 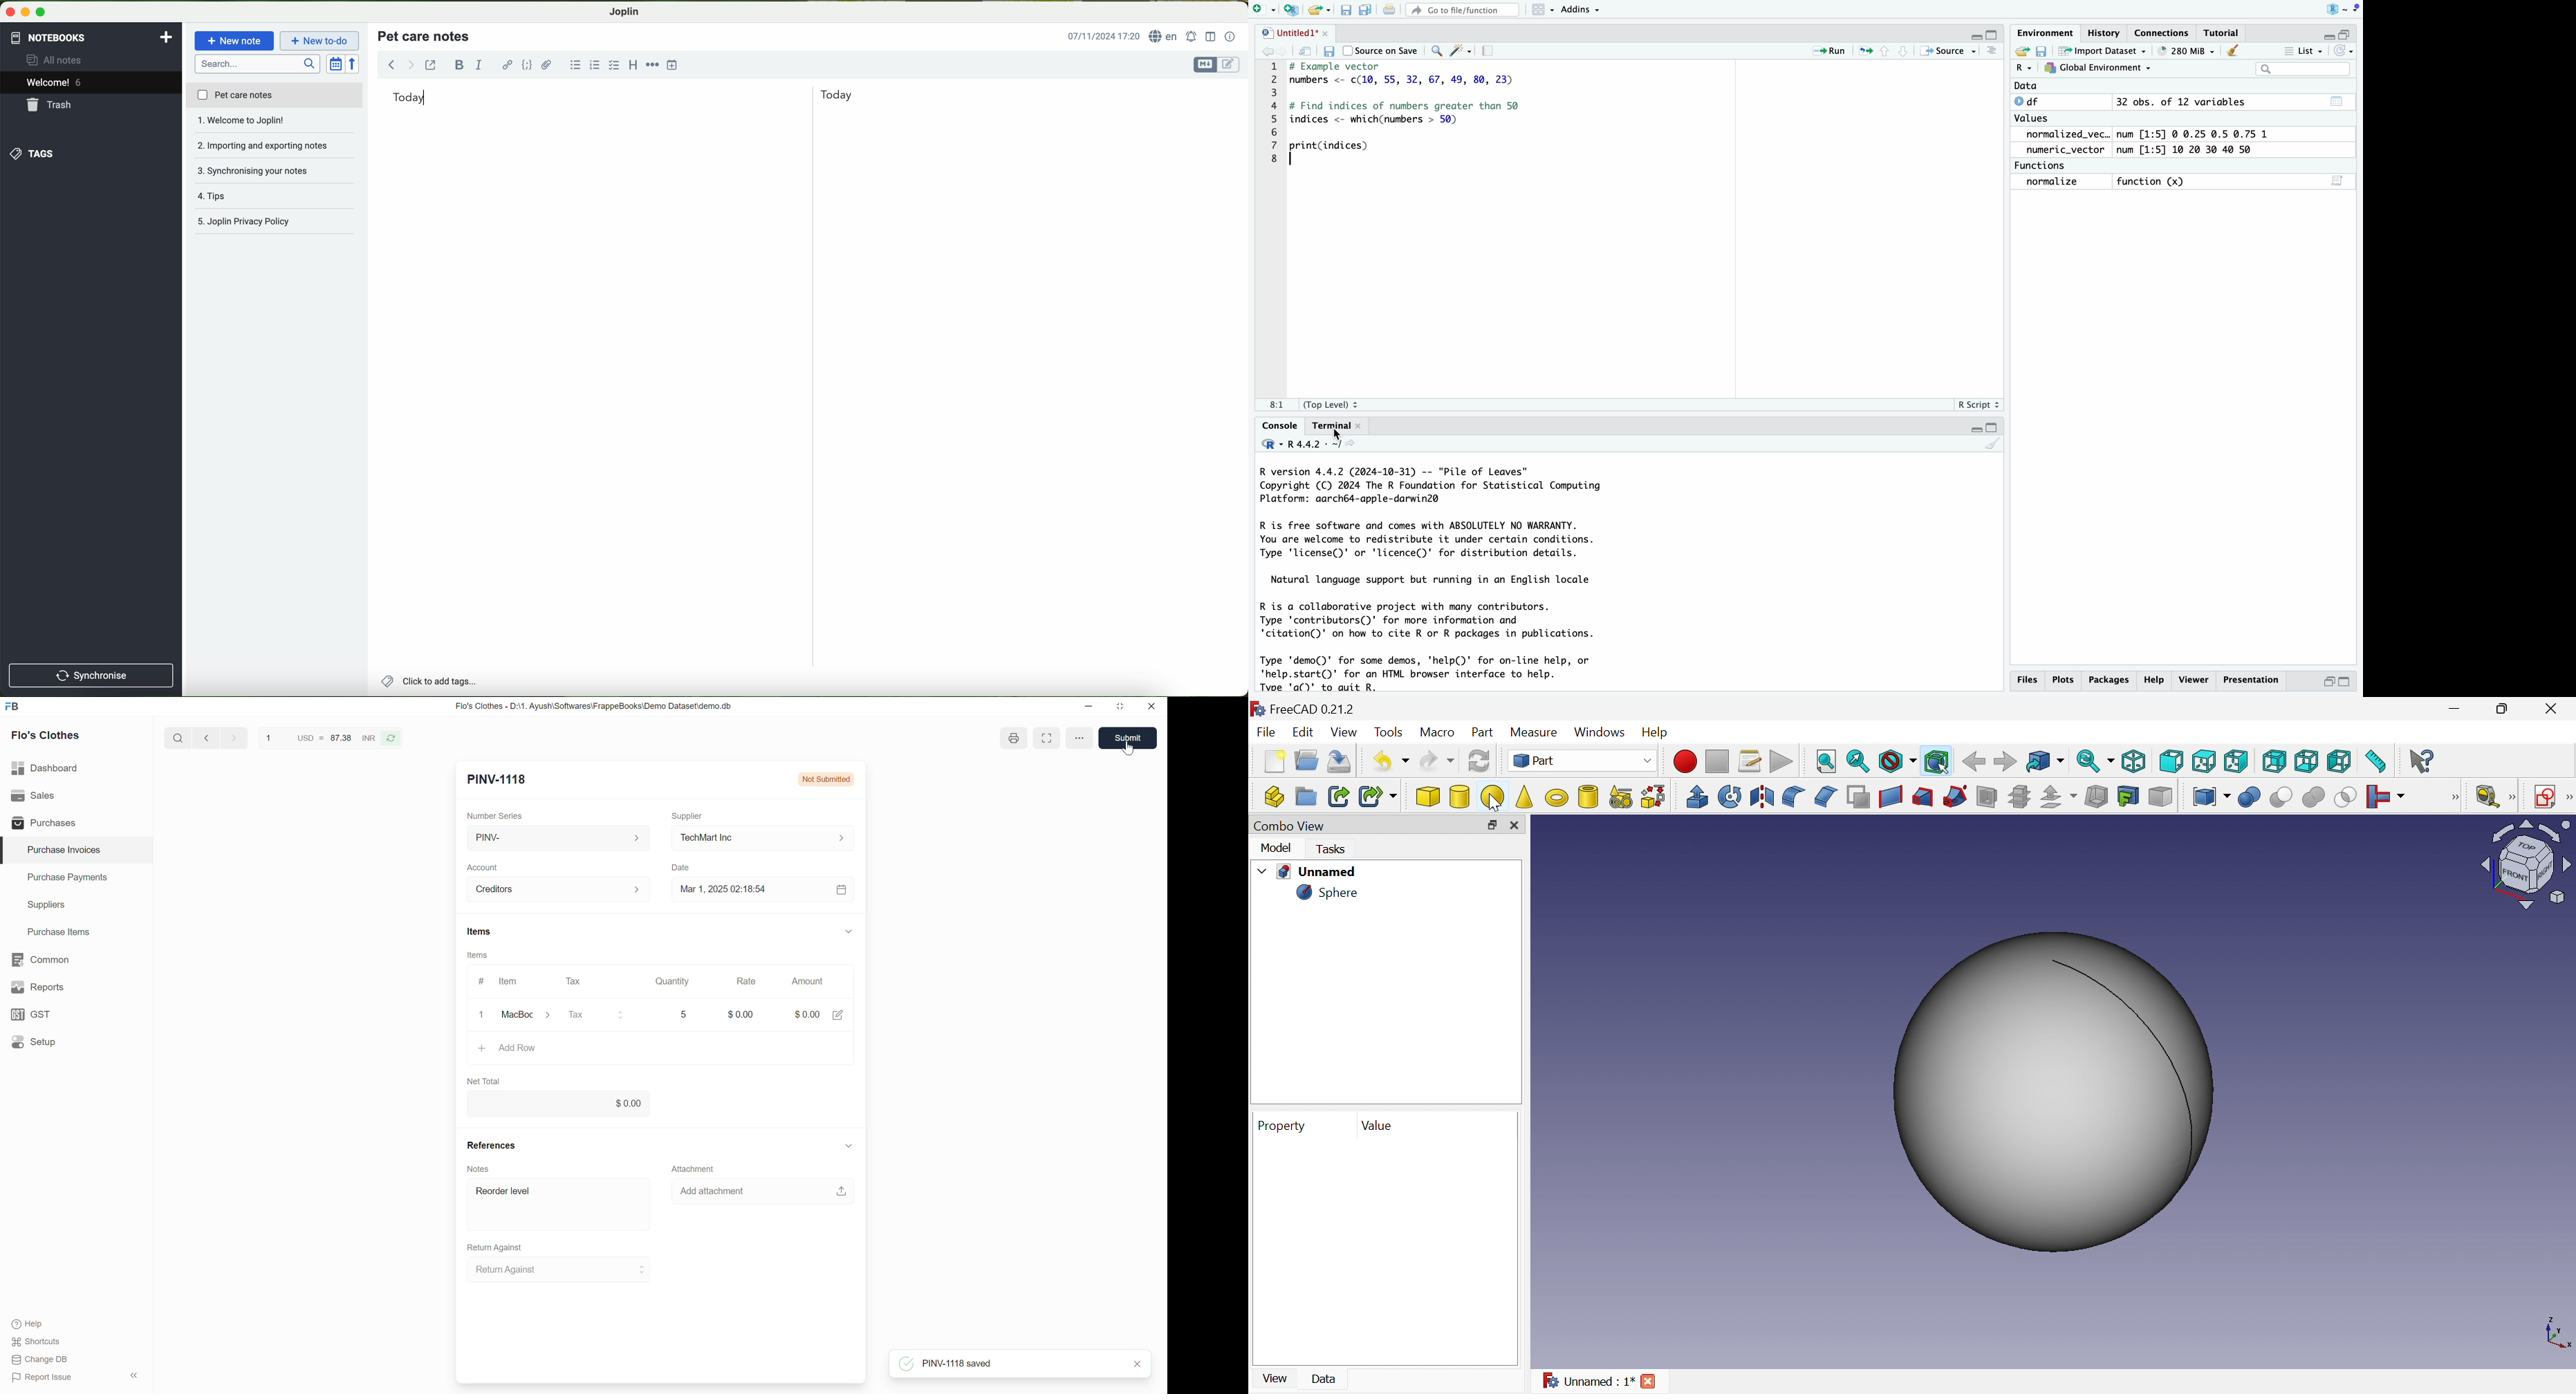 What do you see at coordinates (1994, 426) in the screenshot?
I see `MAXIMISE` at bounding box center [1994, 426].